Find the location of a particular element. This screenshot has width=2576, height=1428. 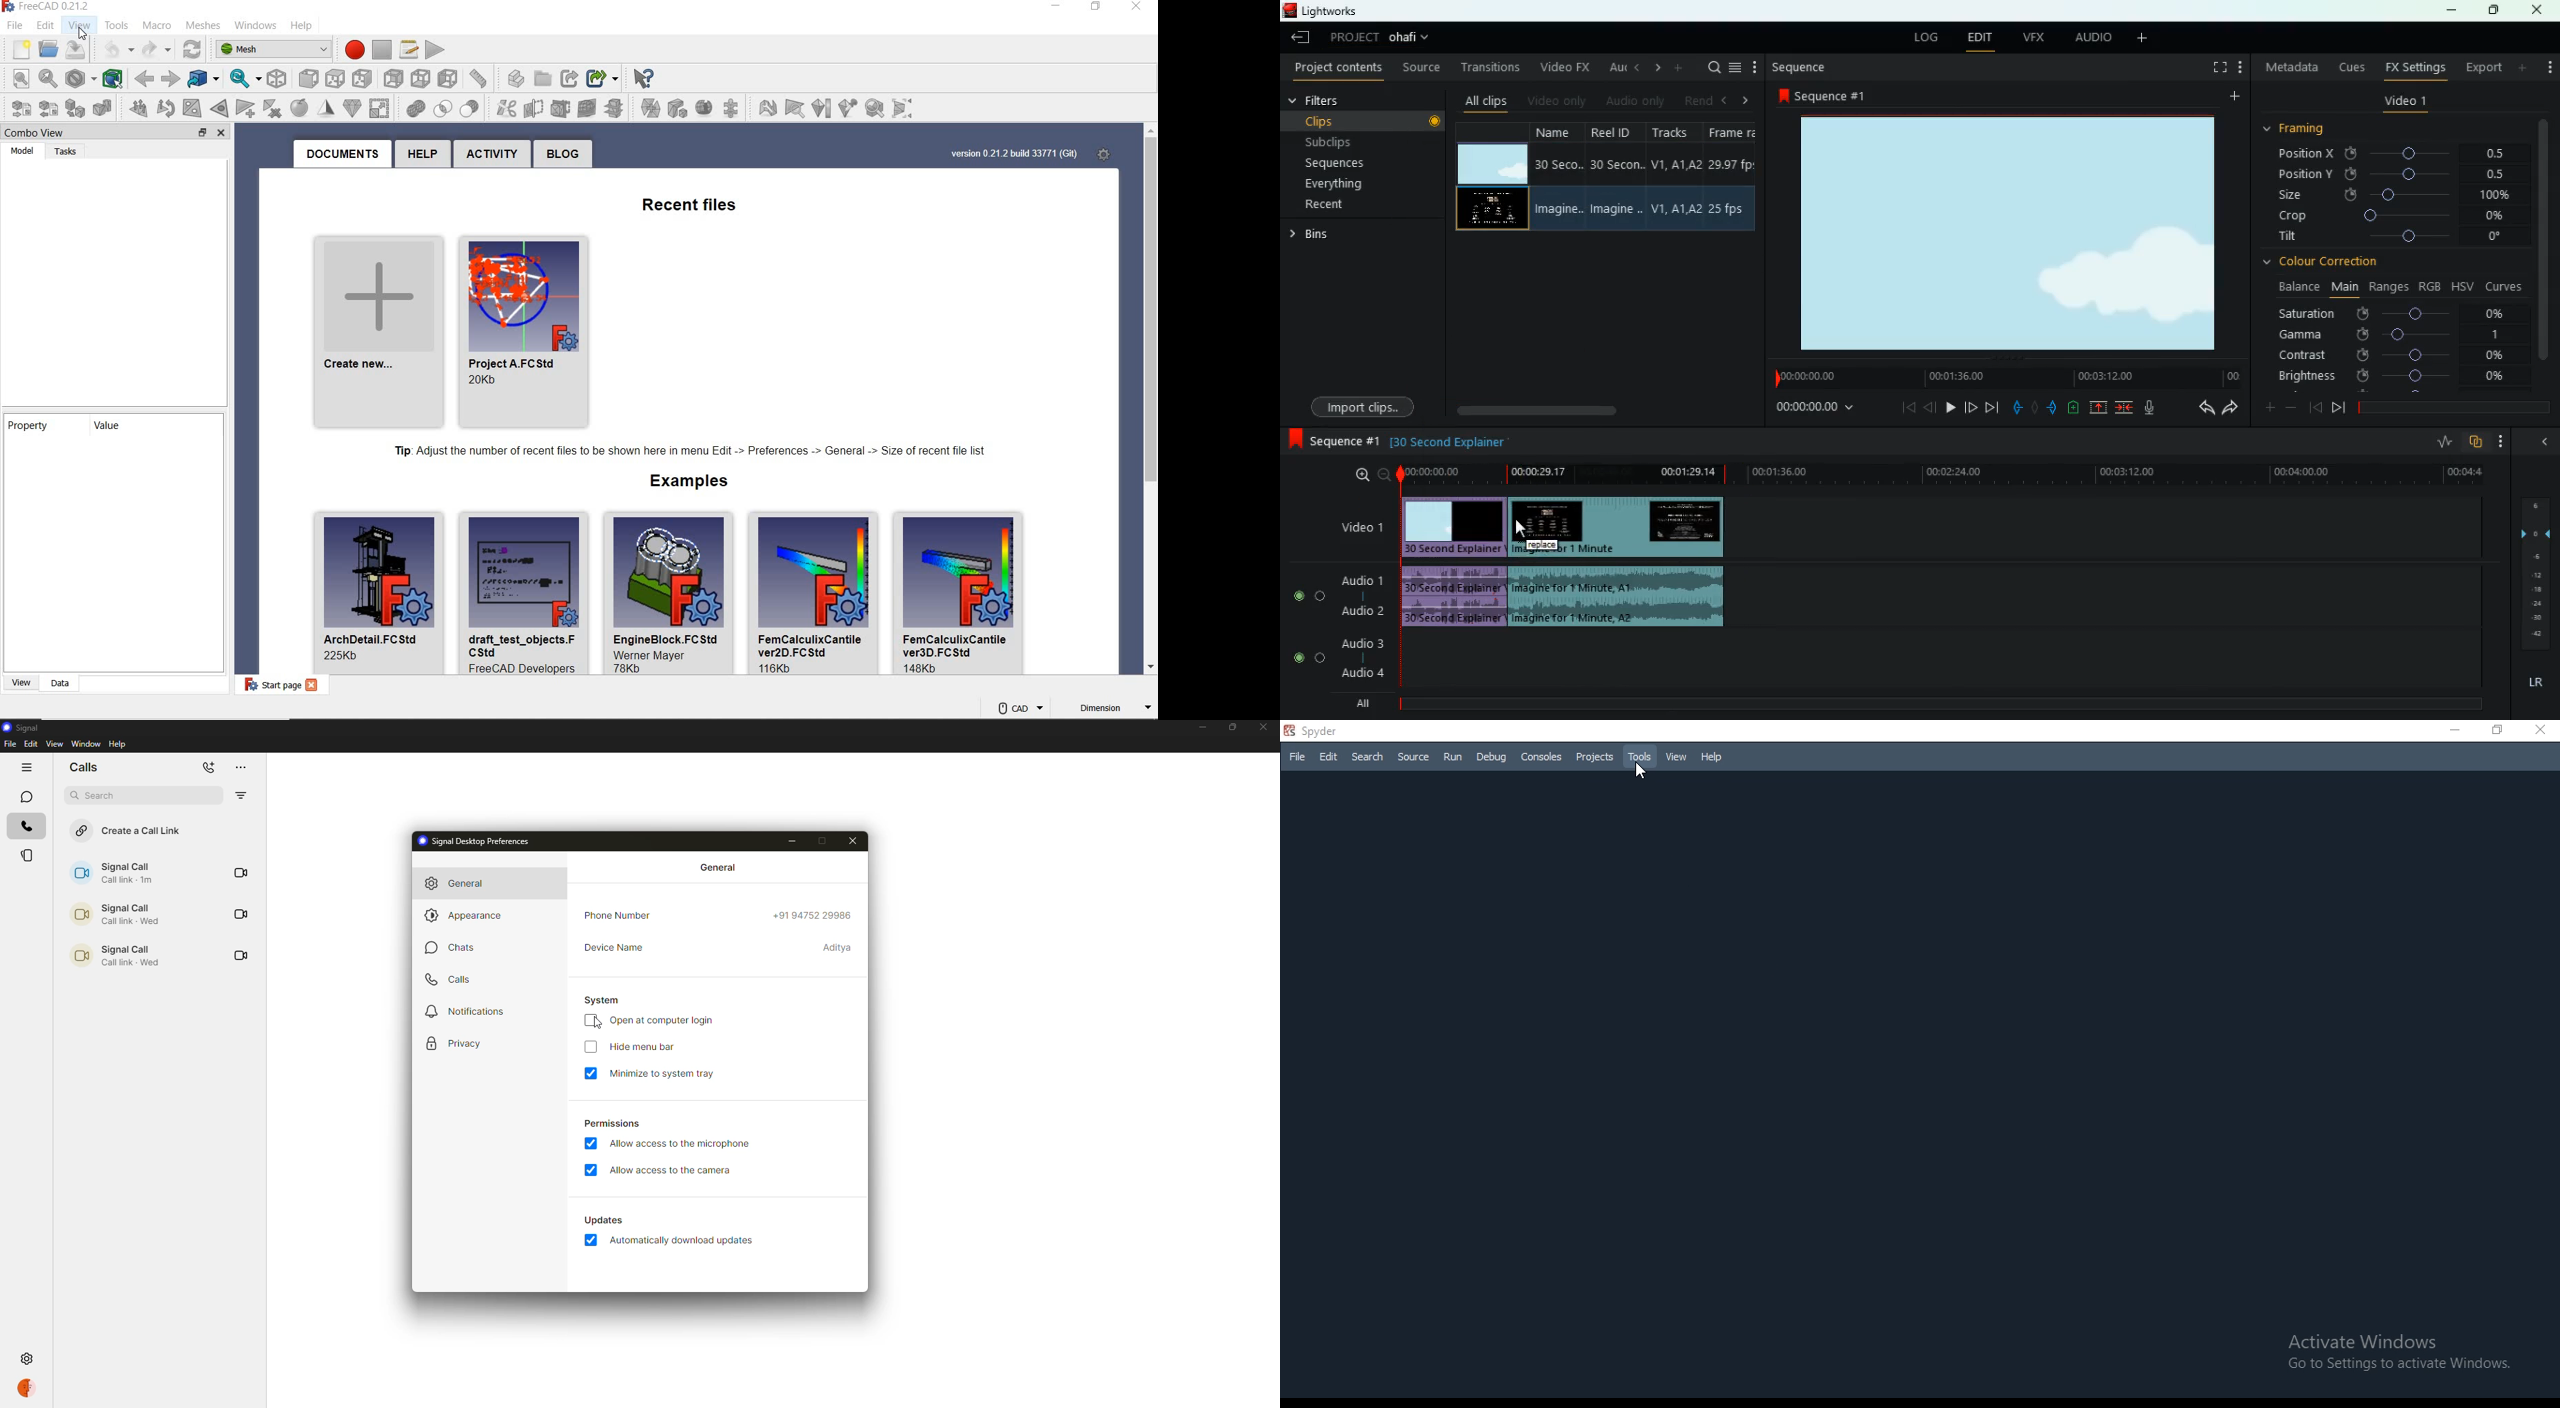

cross-sections is located at coordinates (590, 108).